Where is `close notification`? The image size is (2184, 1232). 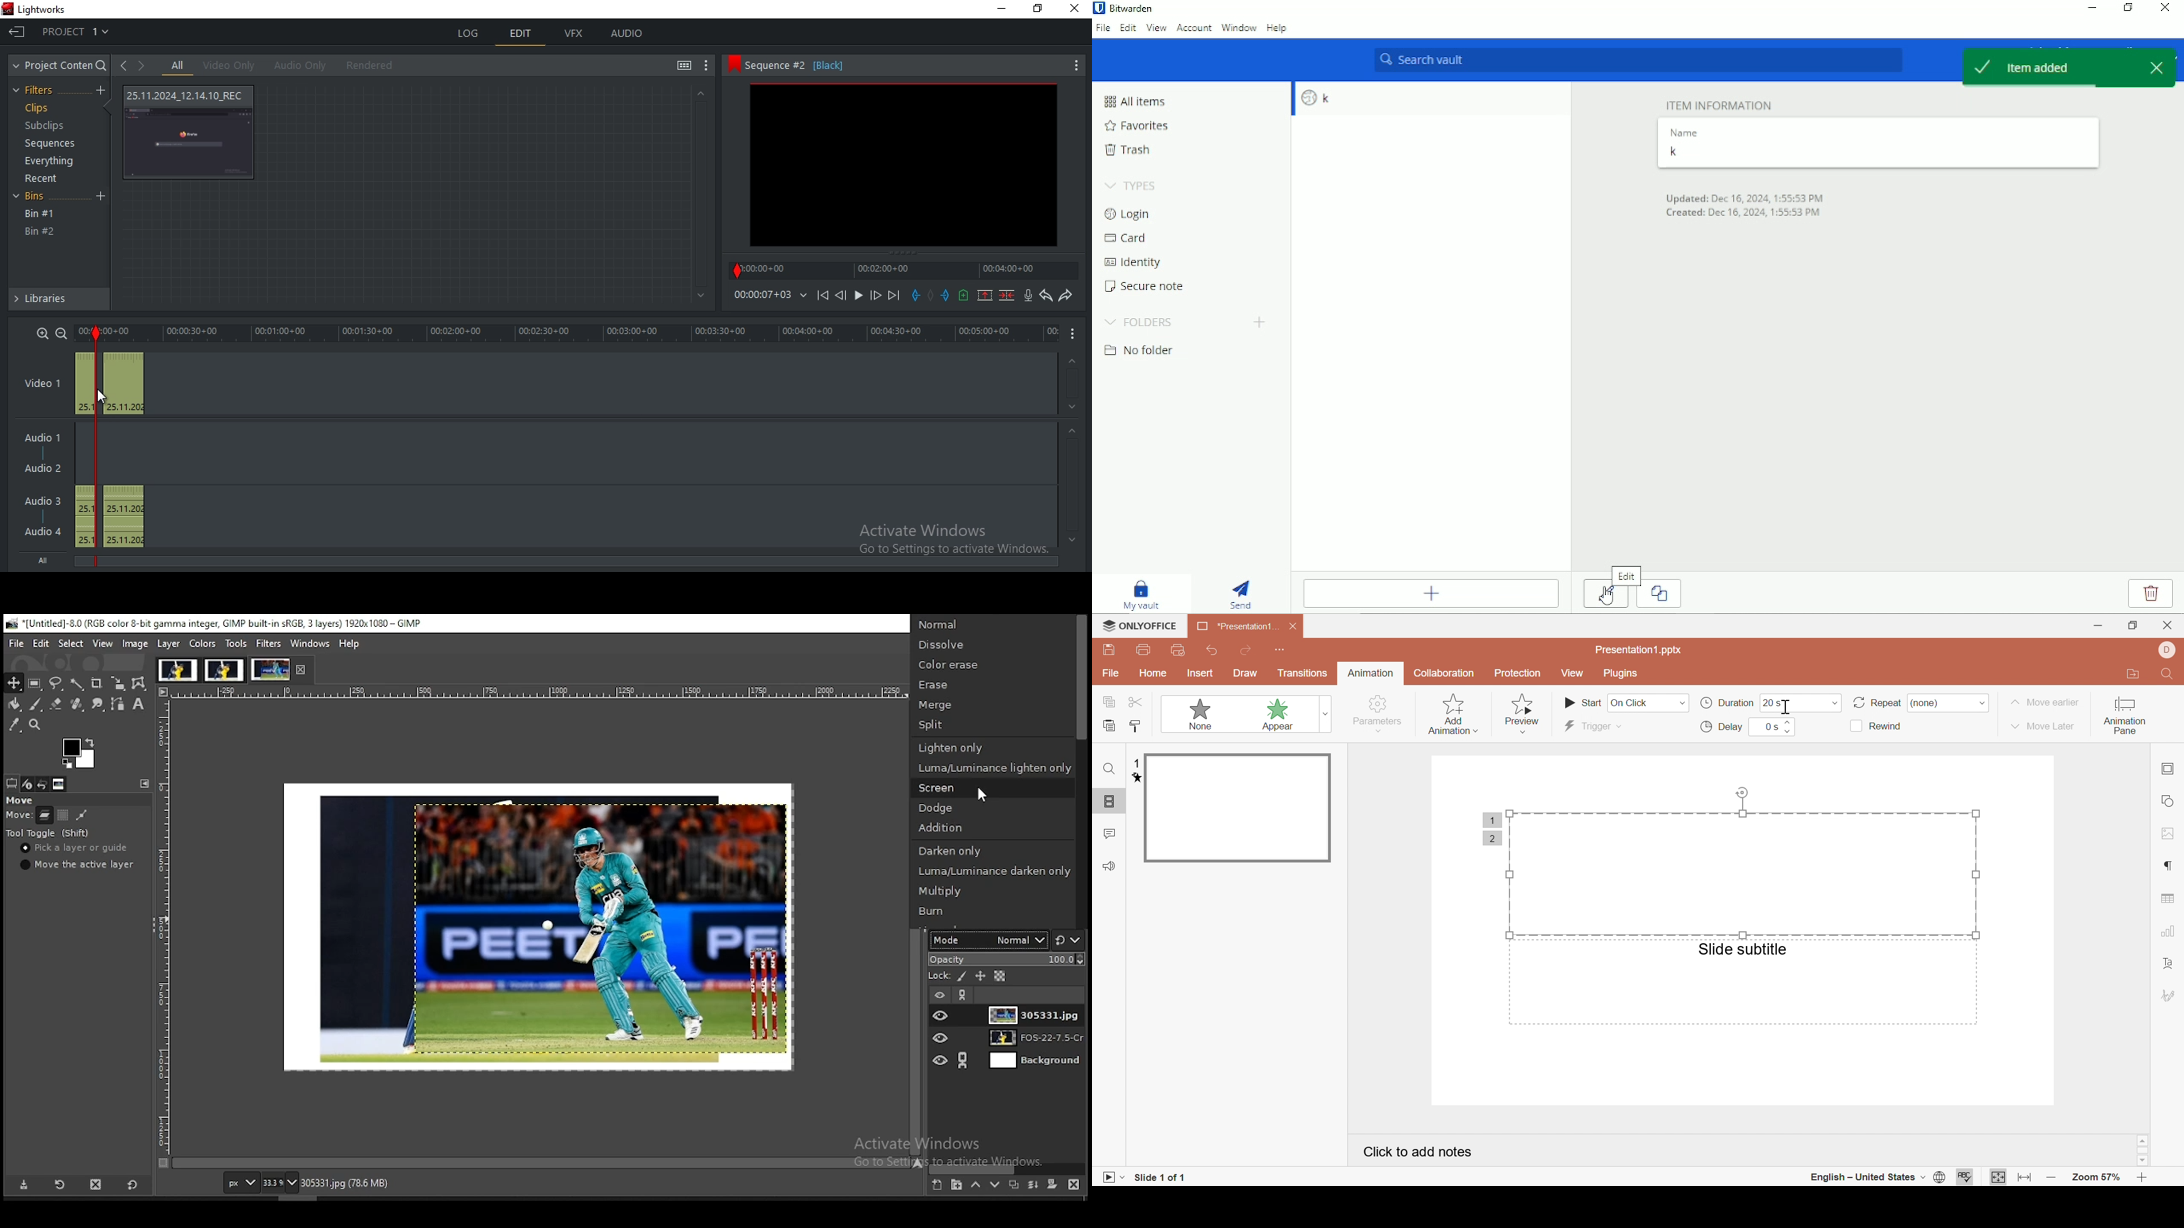
close notification is located at coordinates (2156, 66).